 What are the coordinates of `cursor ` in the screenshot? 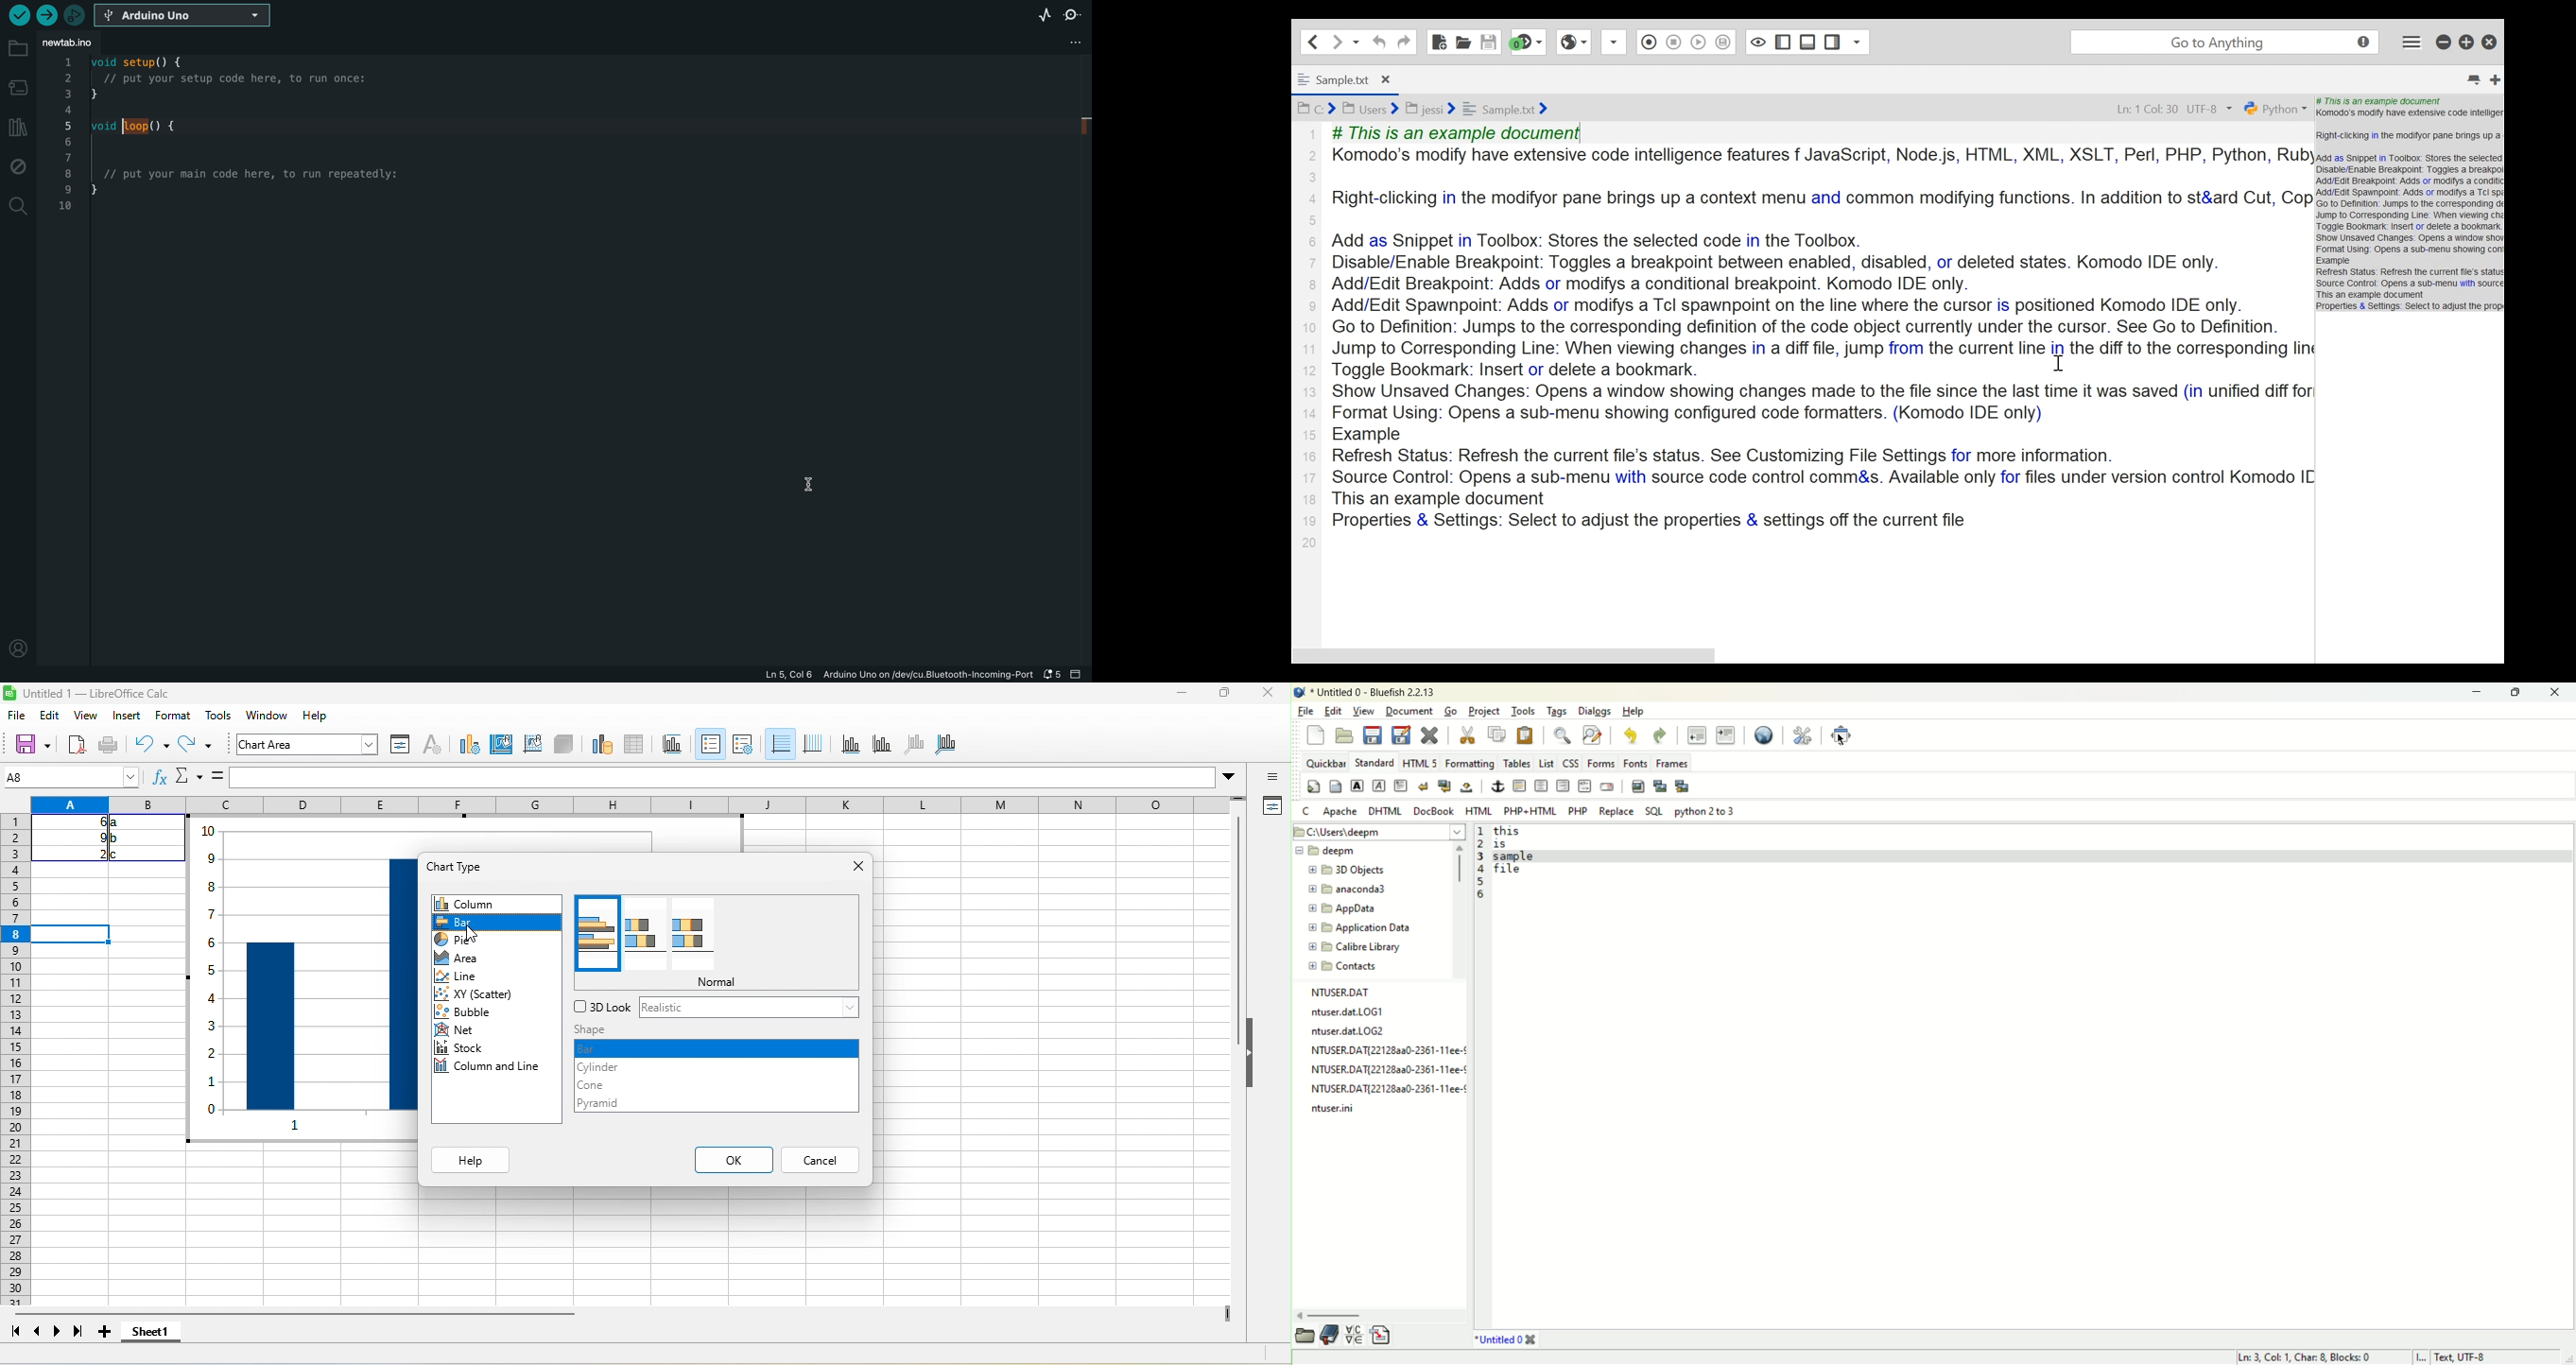 It's located at (474, 936).